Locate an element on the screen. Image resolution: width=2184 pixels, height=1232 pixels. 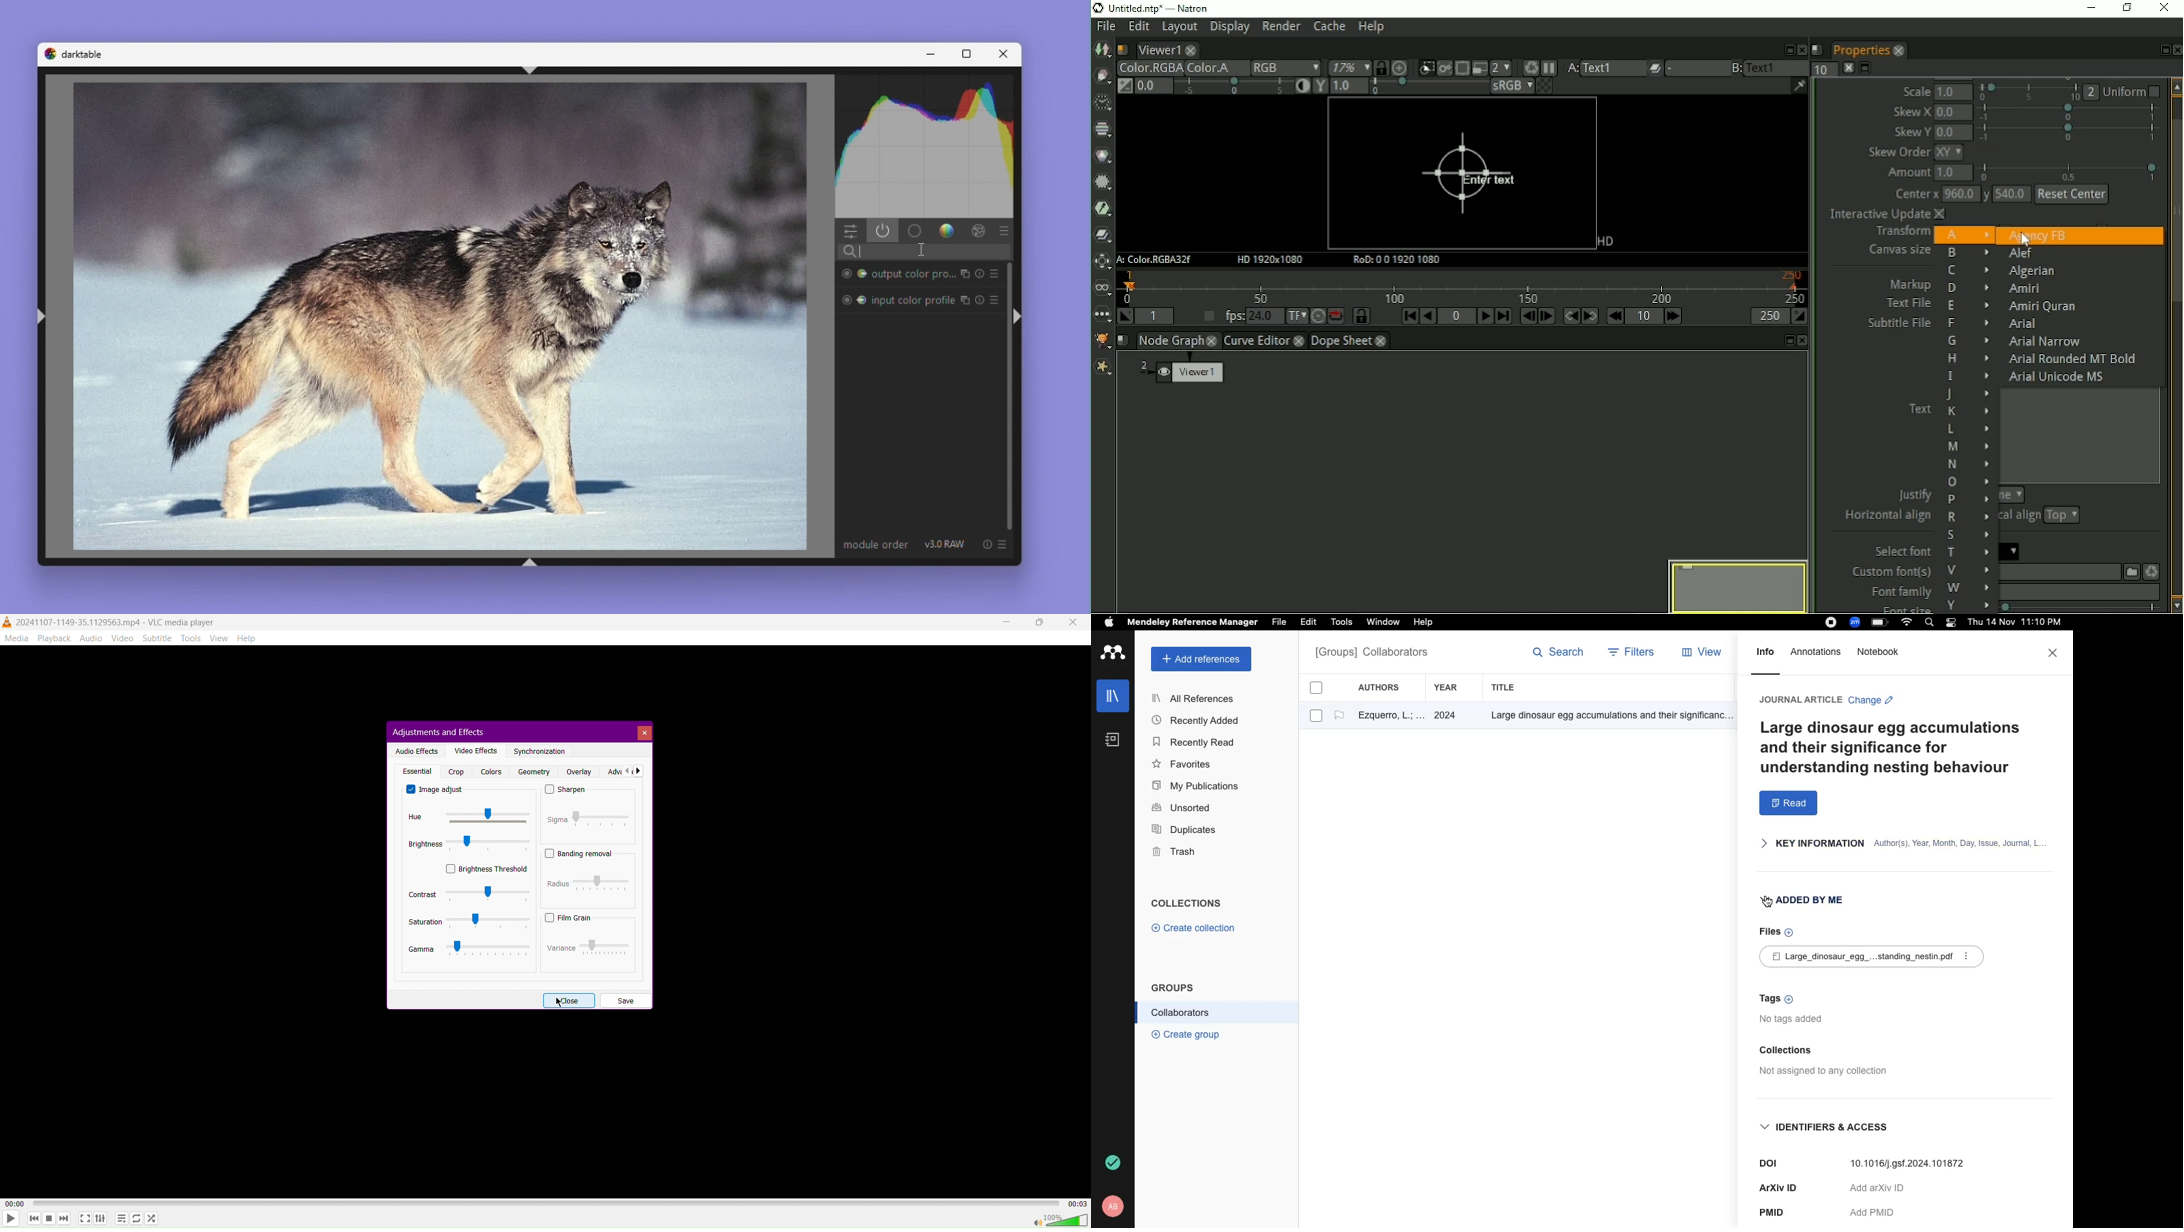
output color pro... is located at coordinates (915, 274).